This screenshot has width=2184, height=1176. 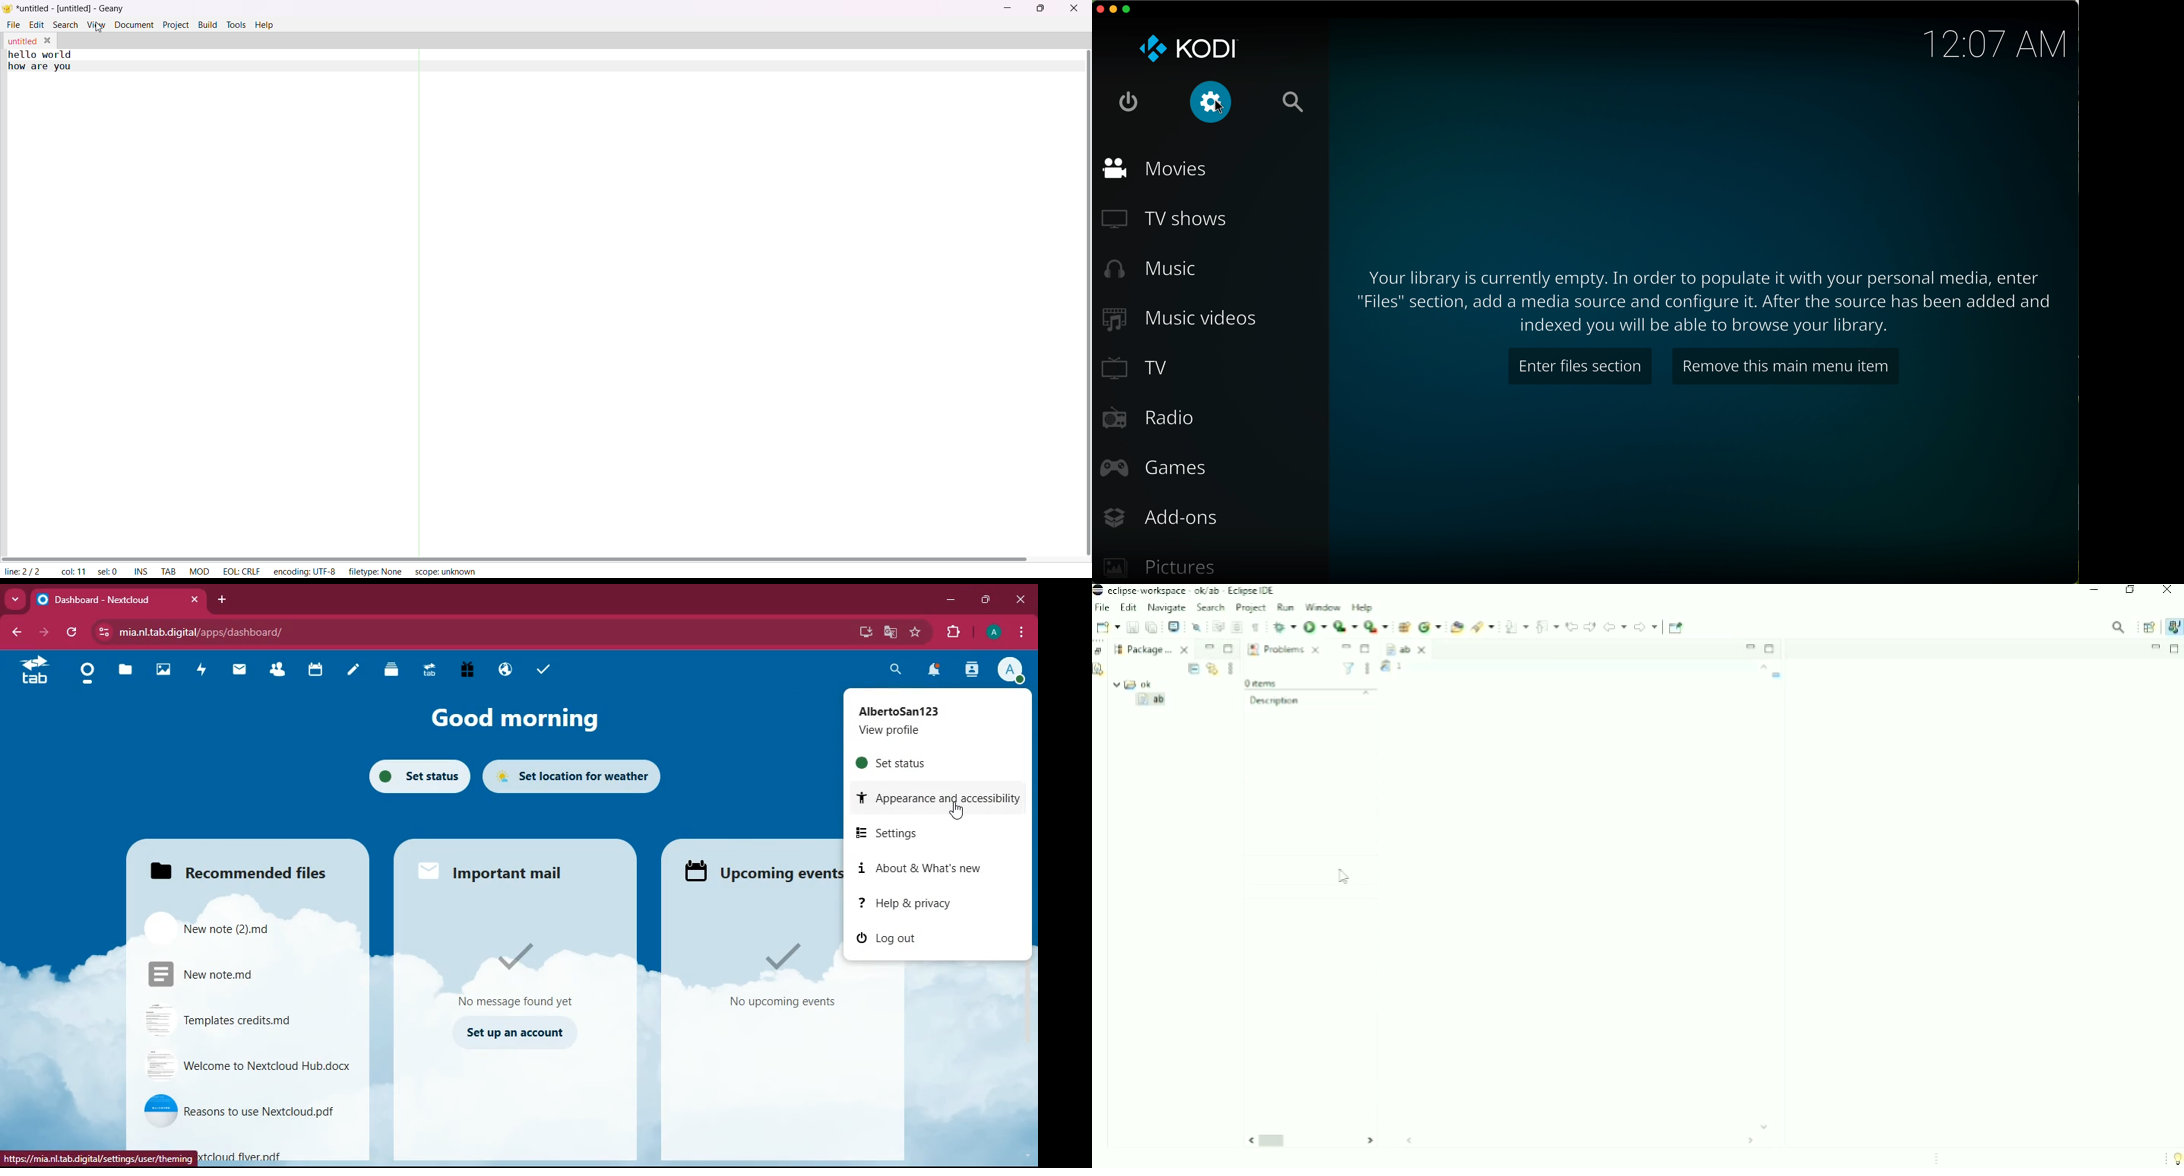 I want to click on set location, so click(x=575, y=778).